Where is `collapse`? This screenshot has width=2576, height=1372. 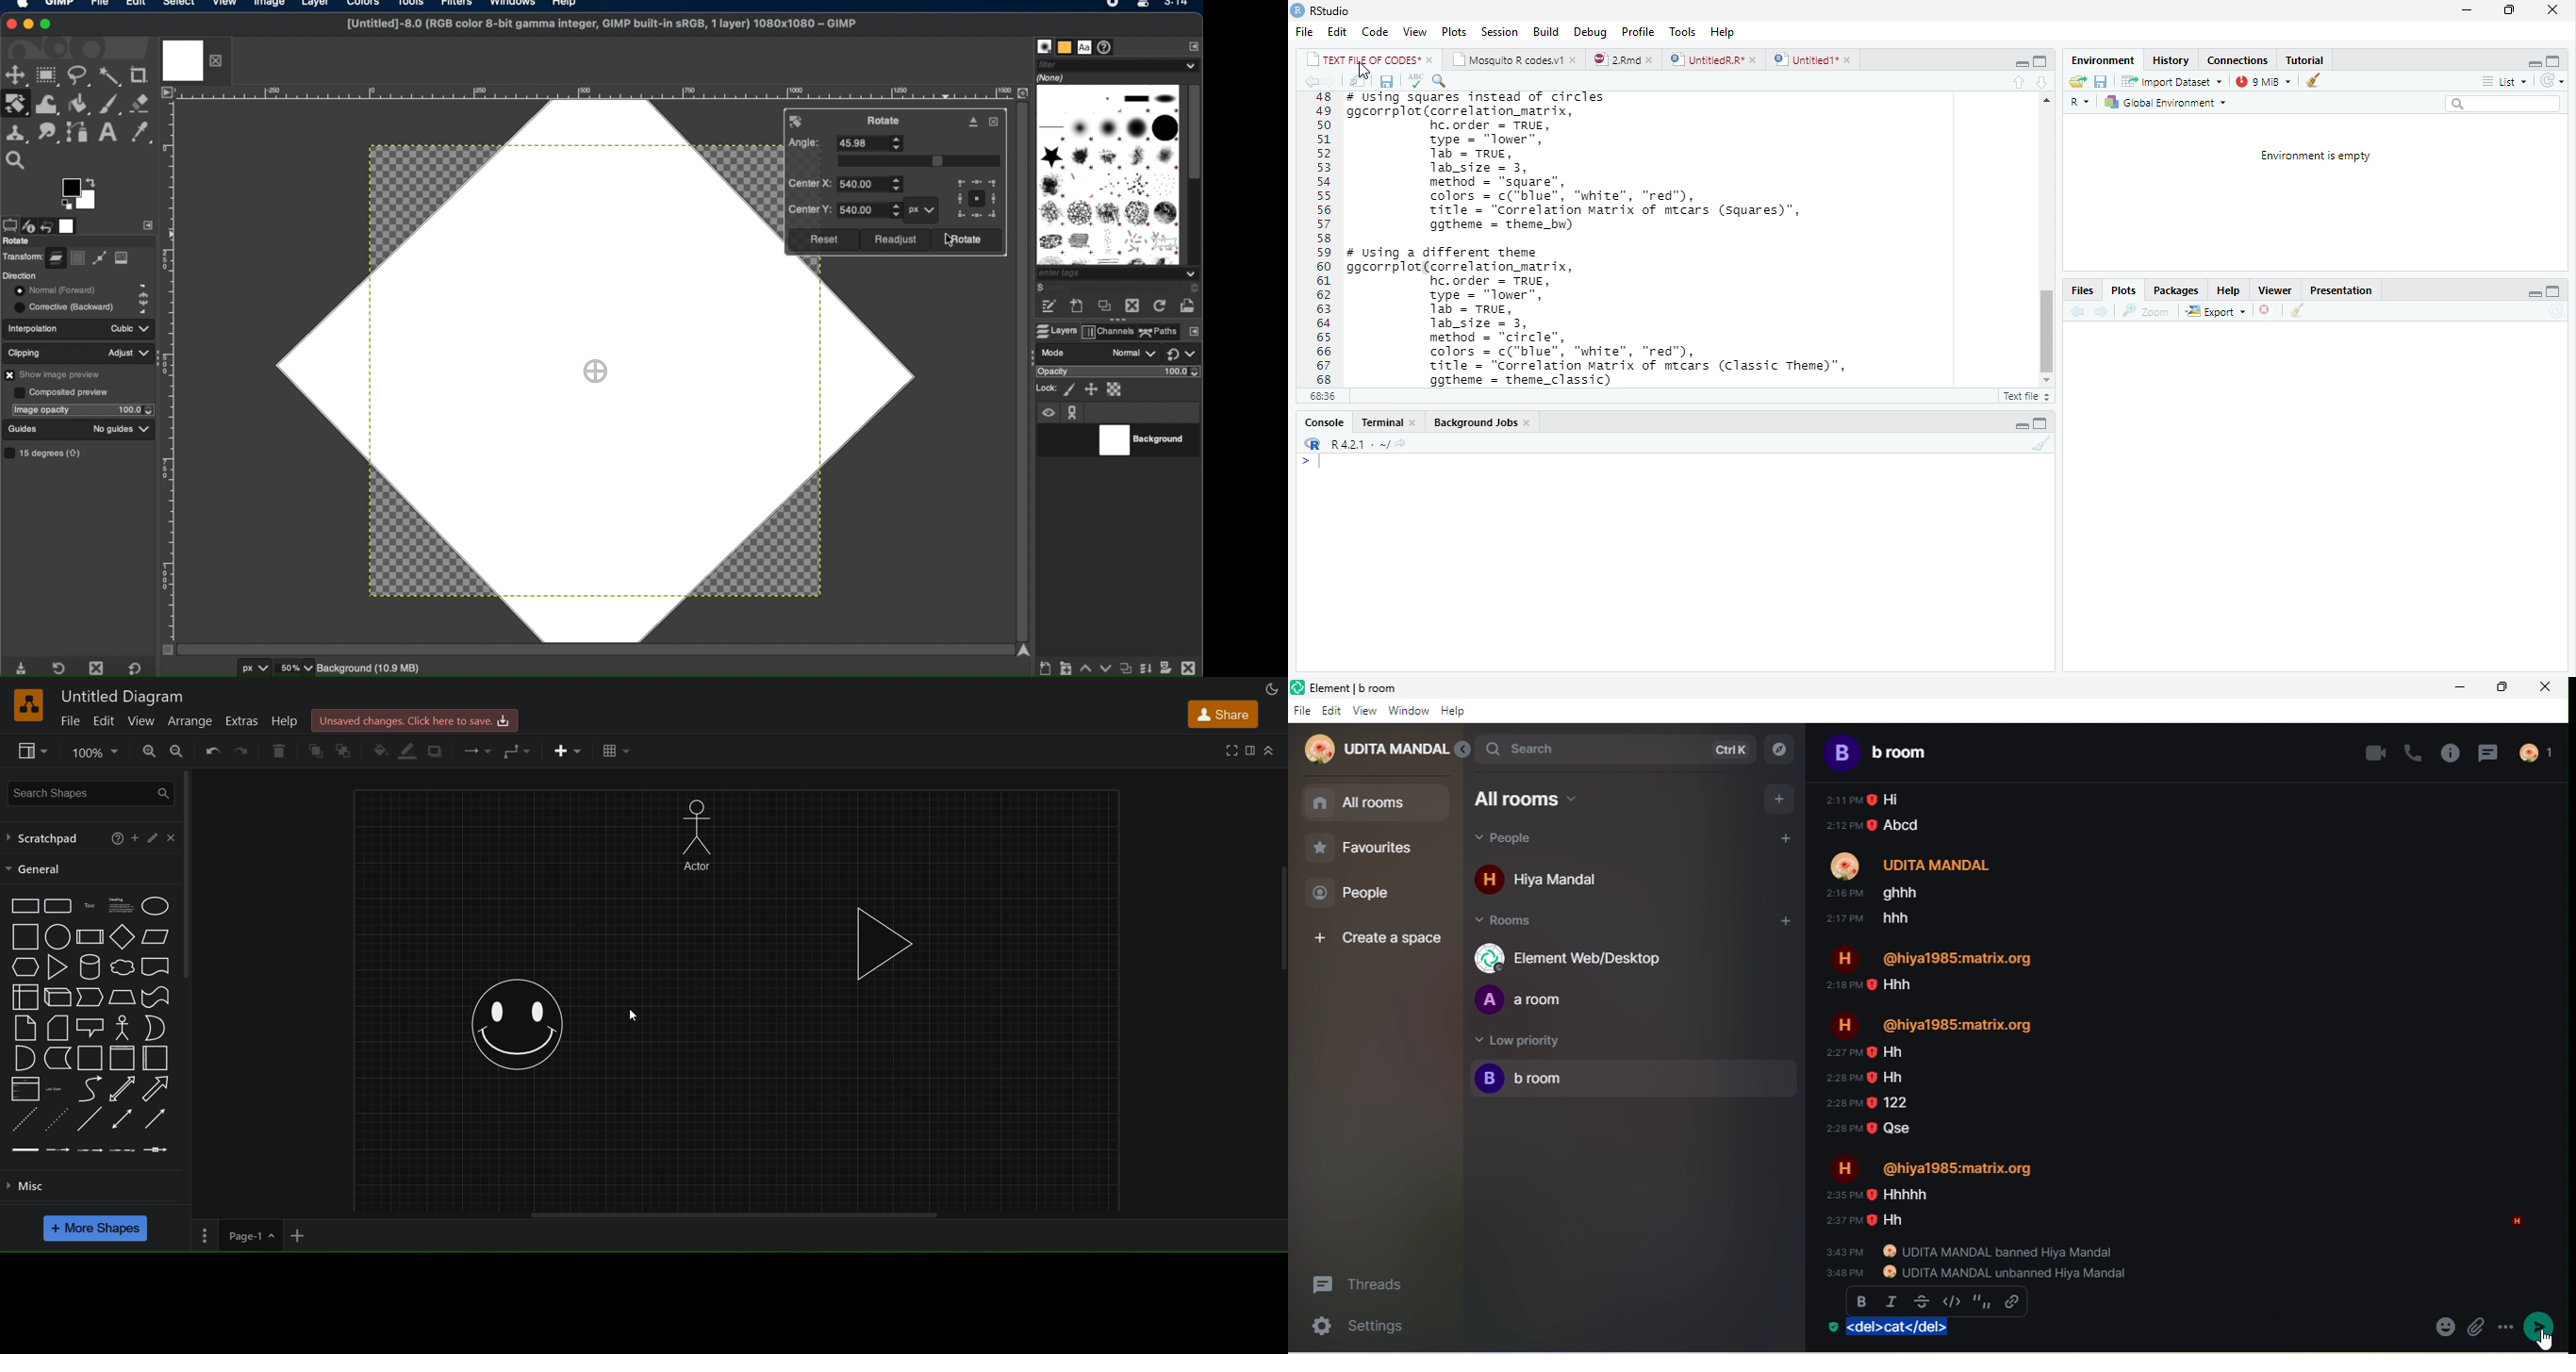 collapse is located at coordinates (1463, 752).